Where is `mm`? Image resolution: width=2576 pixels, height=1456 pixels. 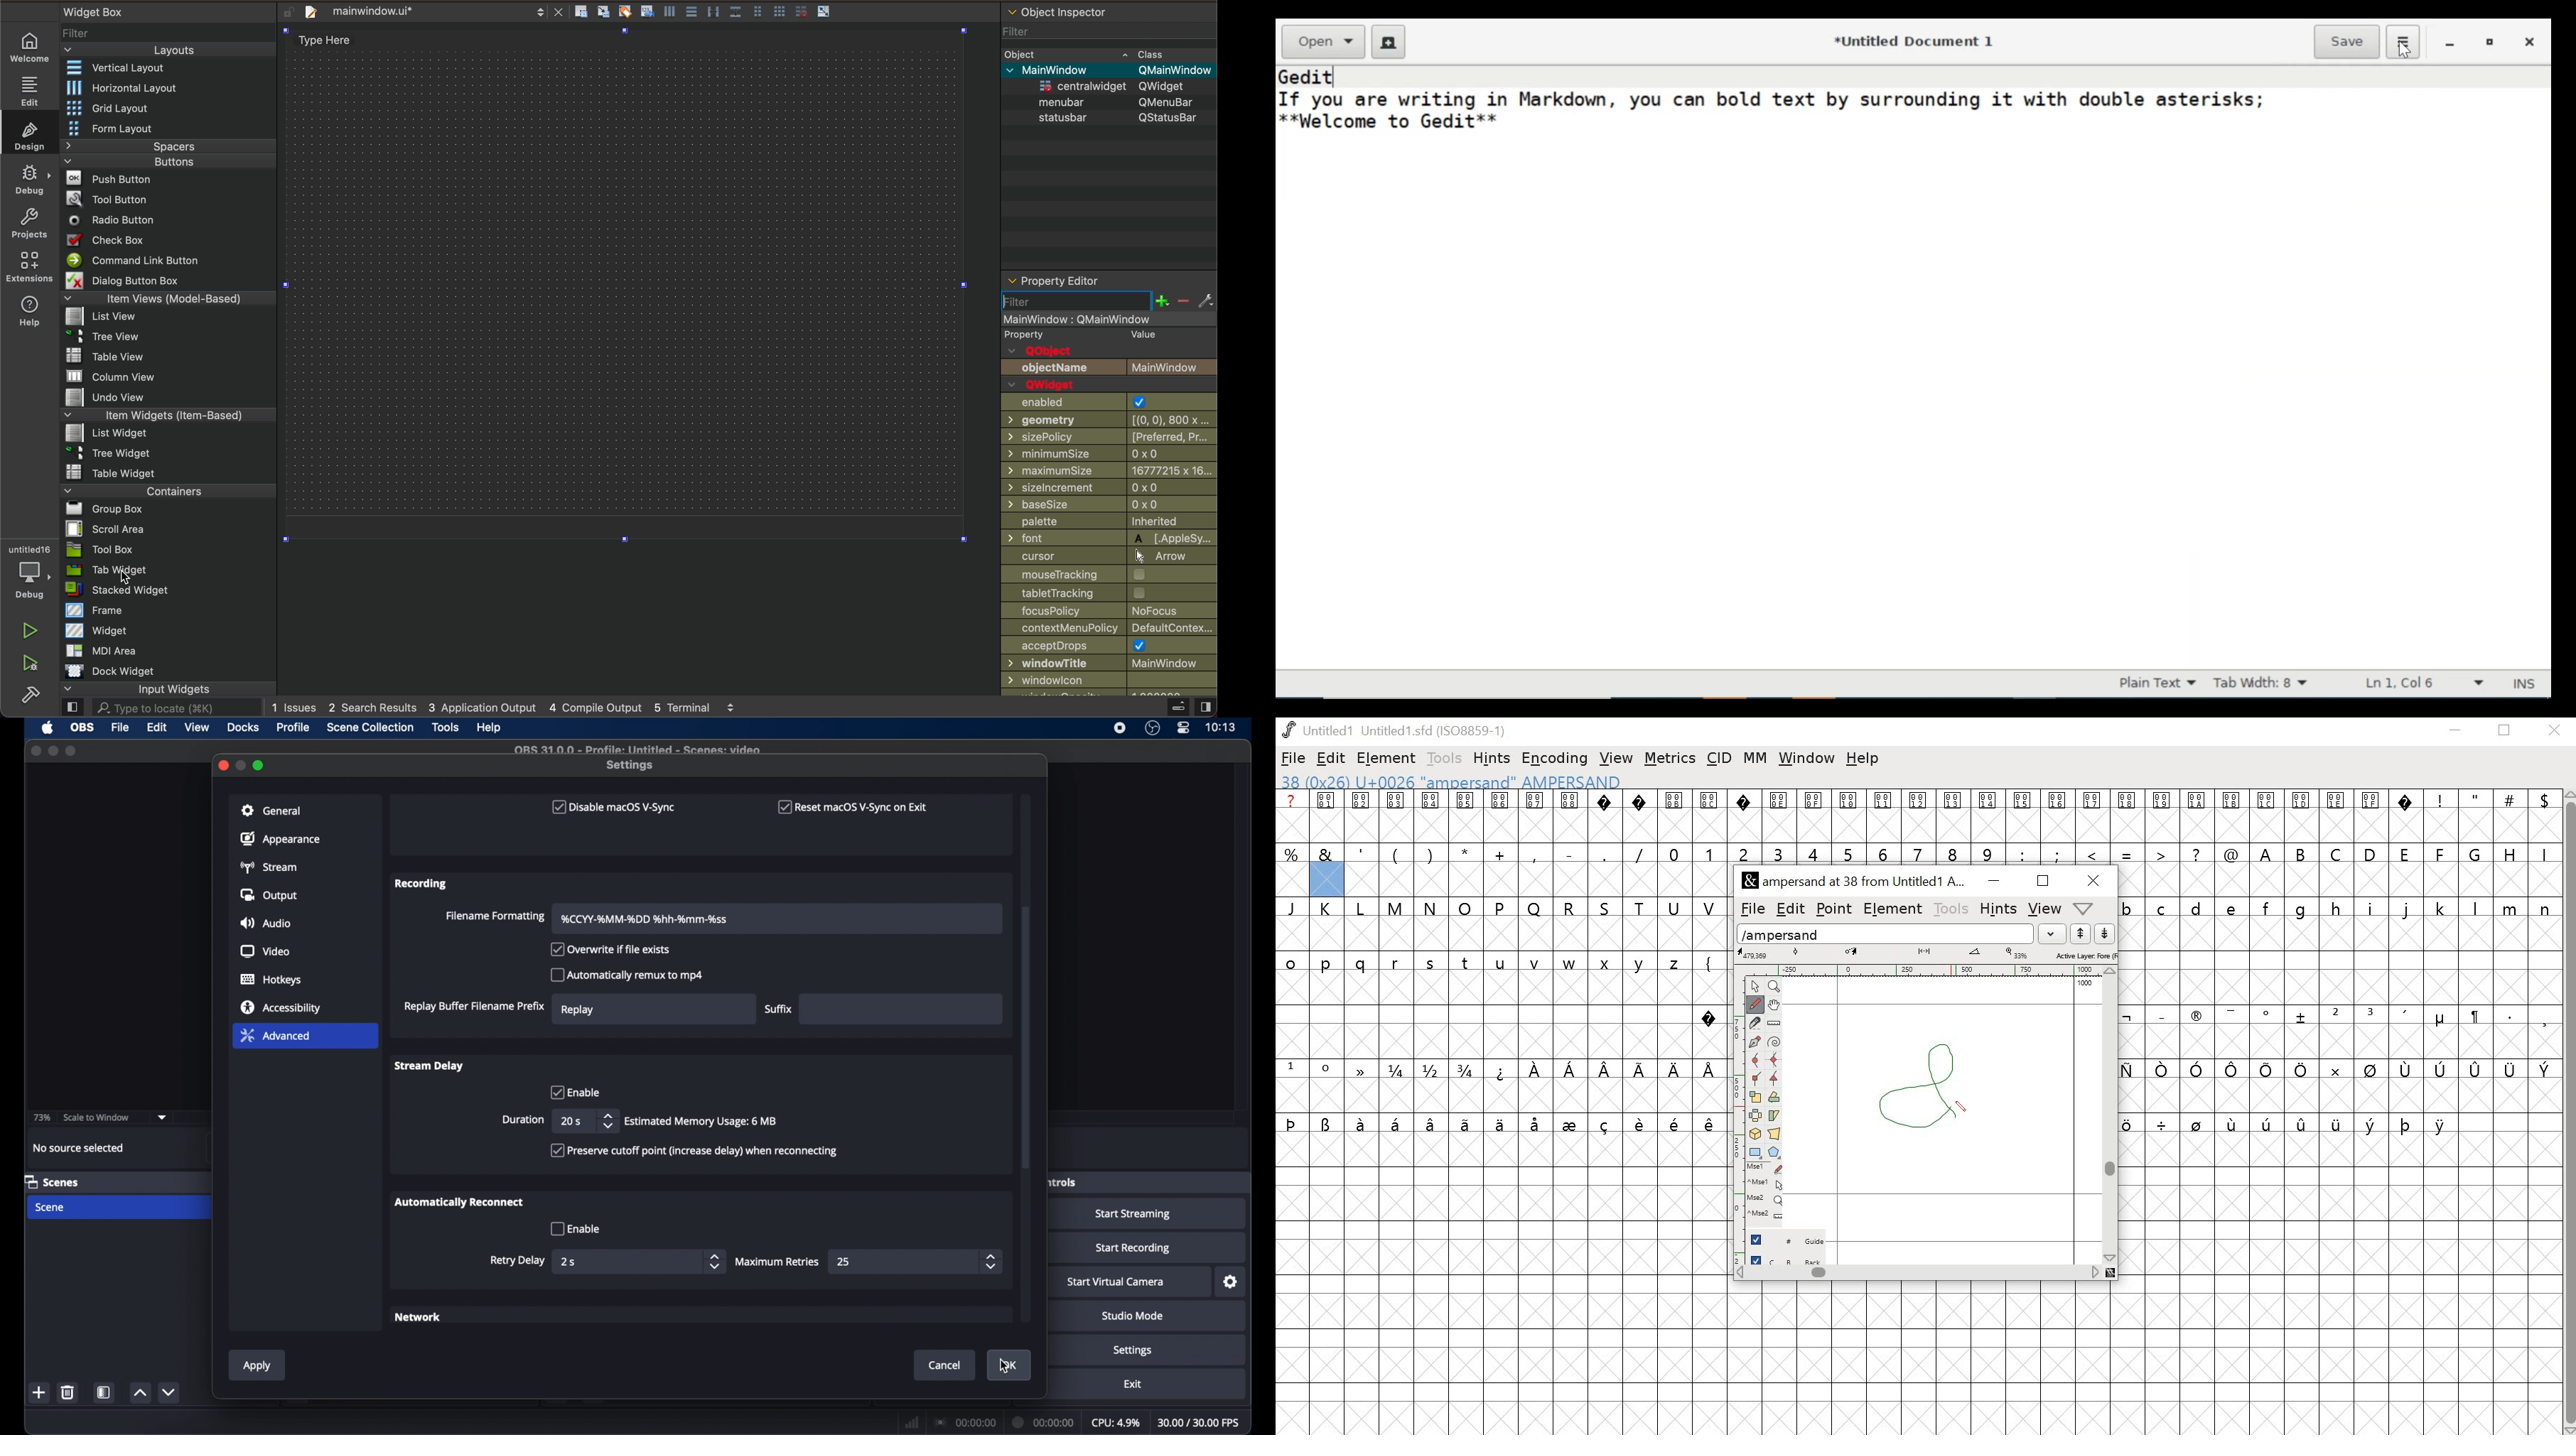
mm is located at coordinates (1755, 757).